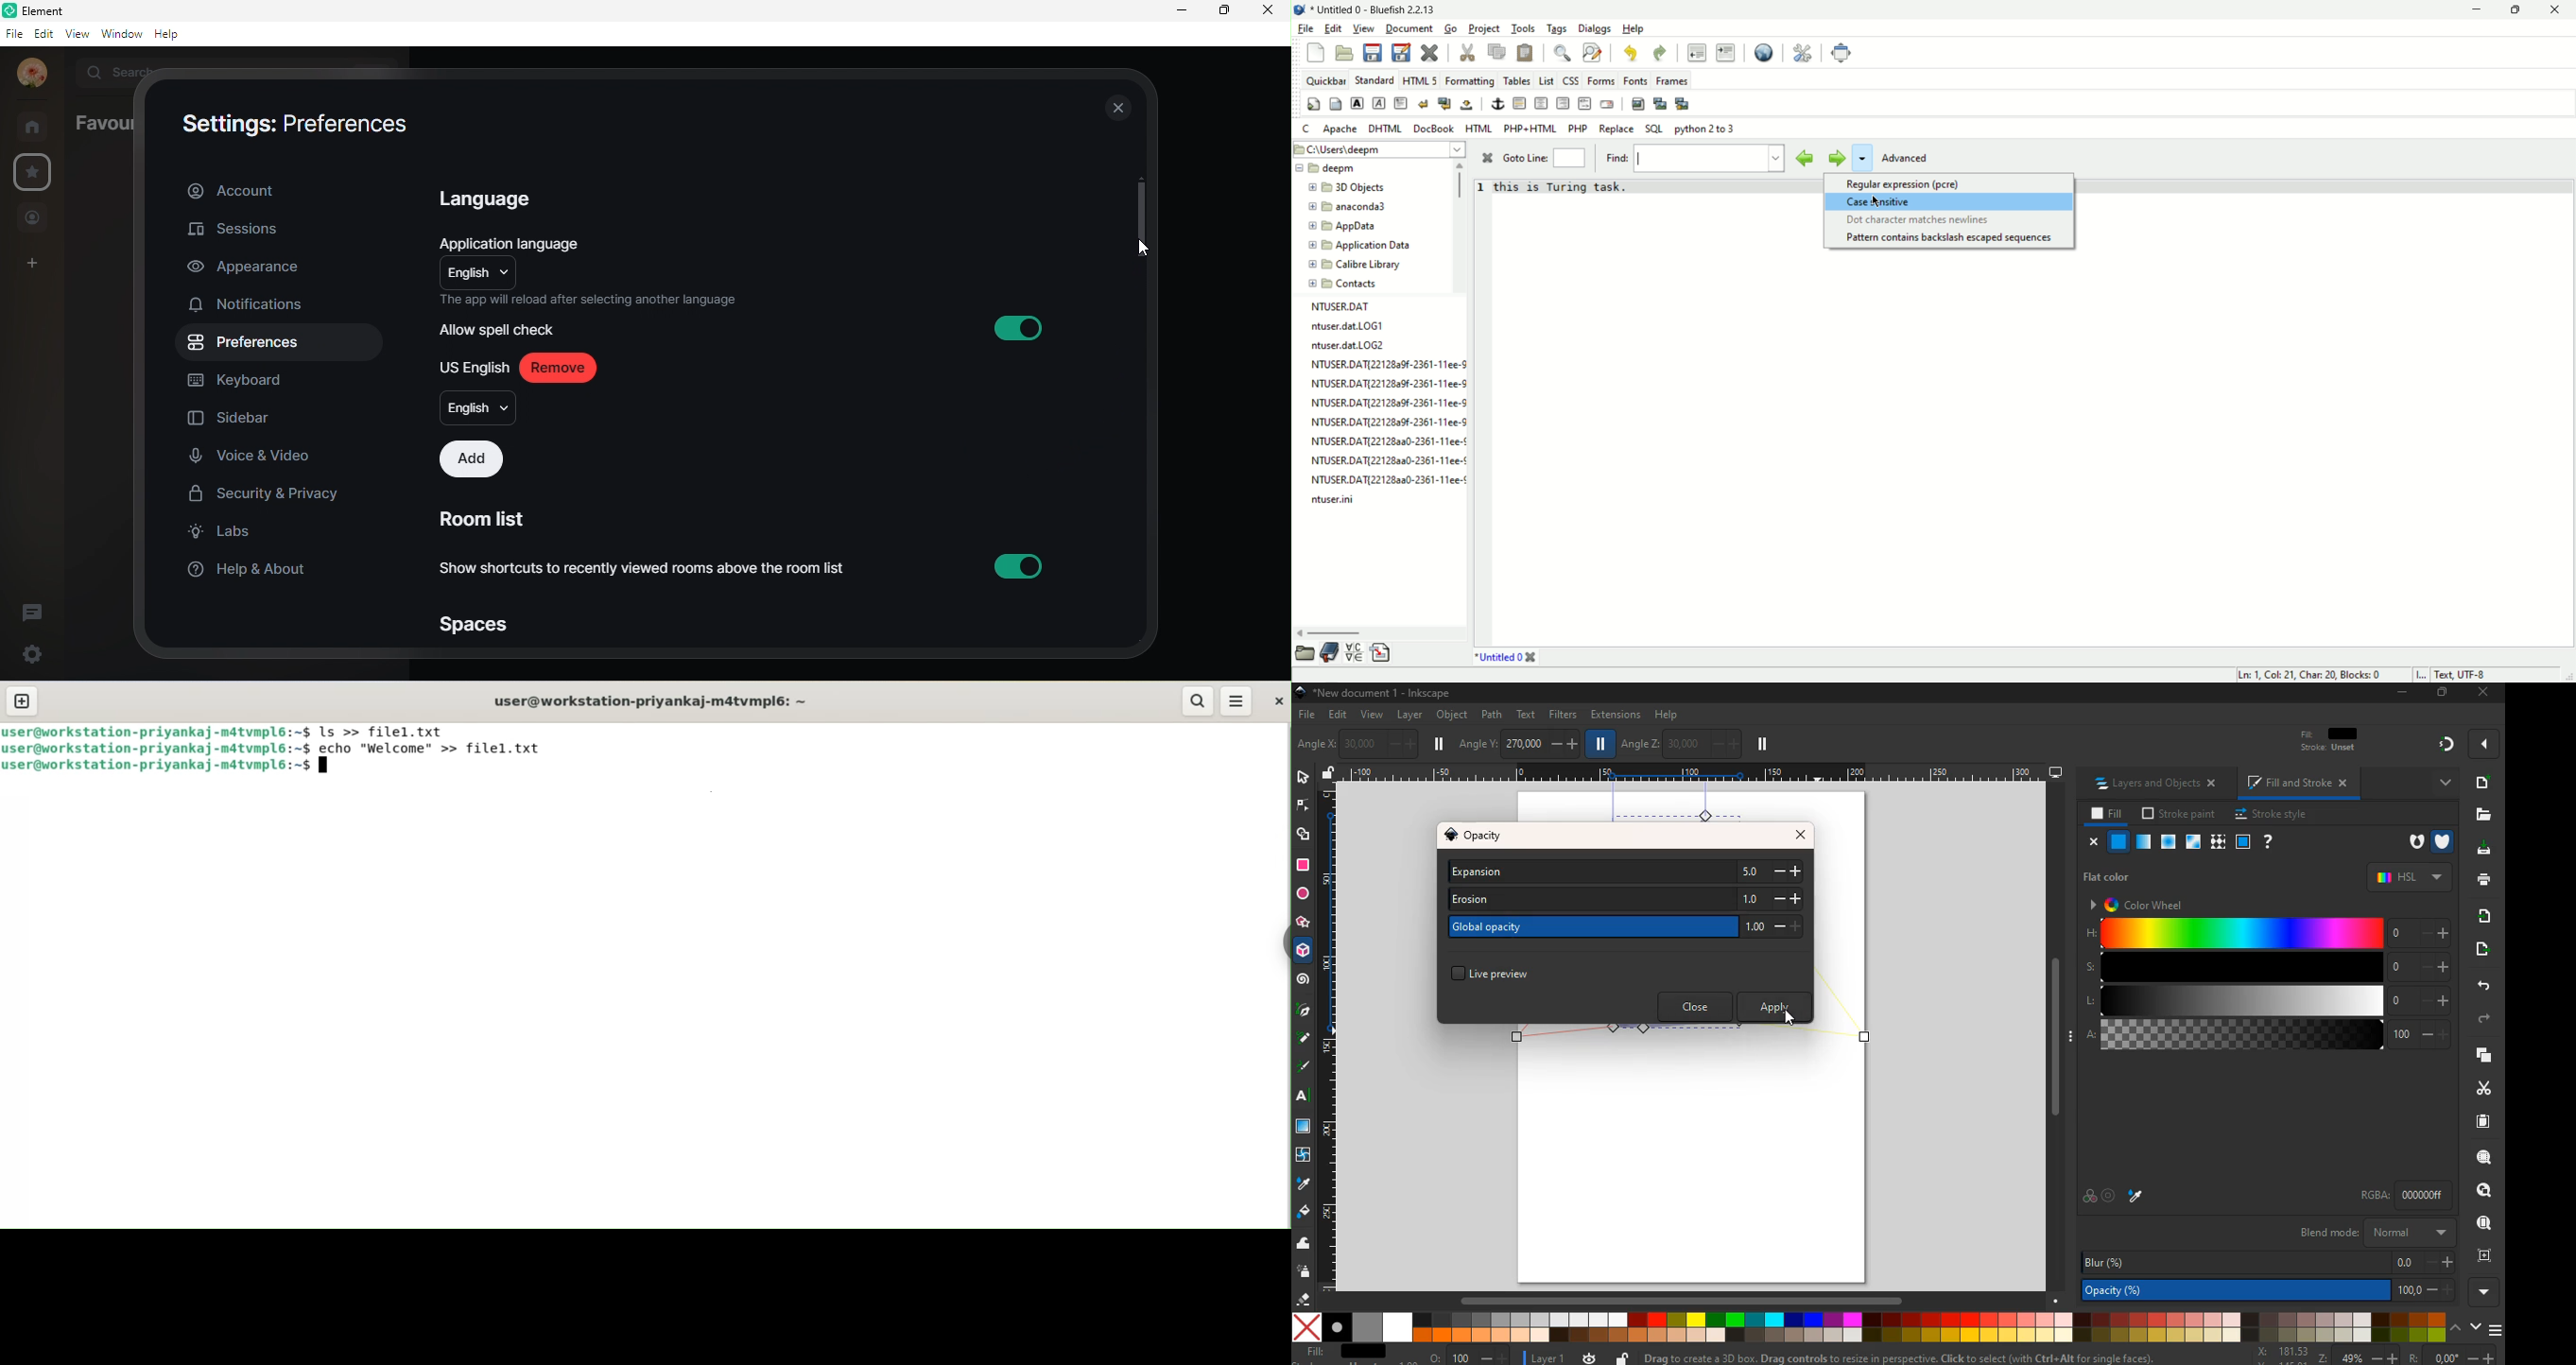  Describe the element at coordinates (1497, 52) in the screenshot. I see `copy` at that location.